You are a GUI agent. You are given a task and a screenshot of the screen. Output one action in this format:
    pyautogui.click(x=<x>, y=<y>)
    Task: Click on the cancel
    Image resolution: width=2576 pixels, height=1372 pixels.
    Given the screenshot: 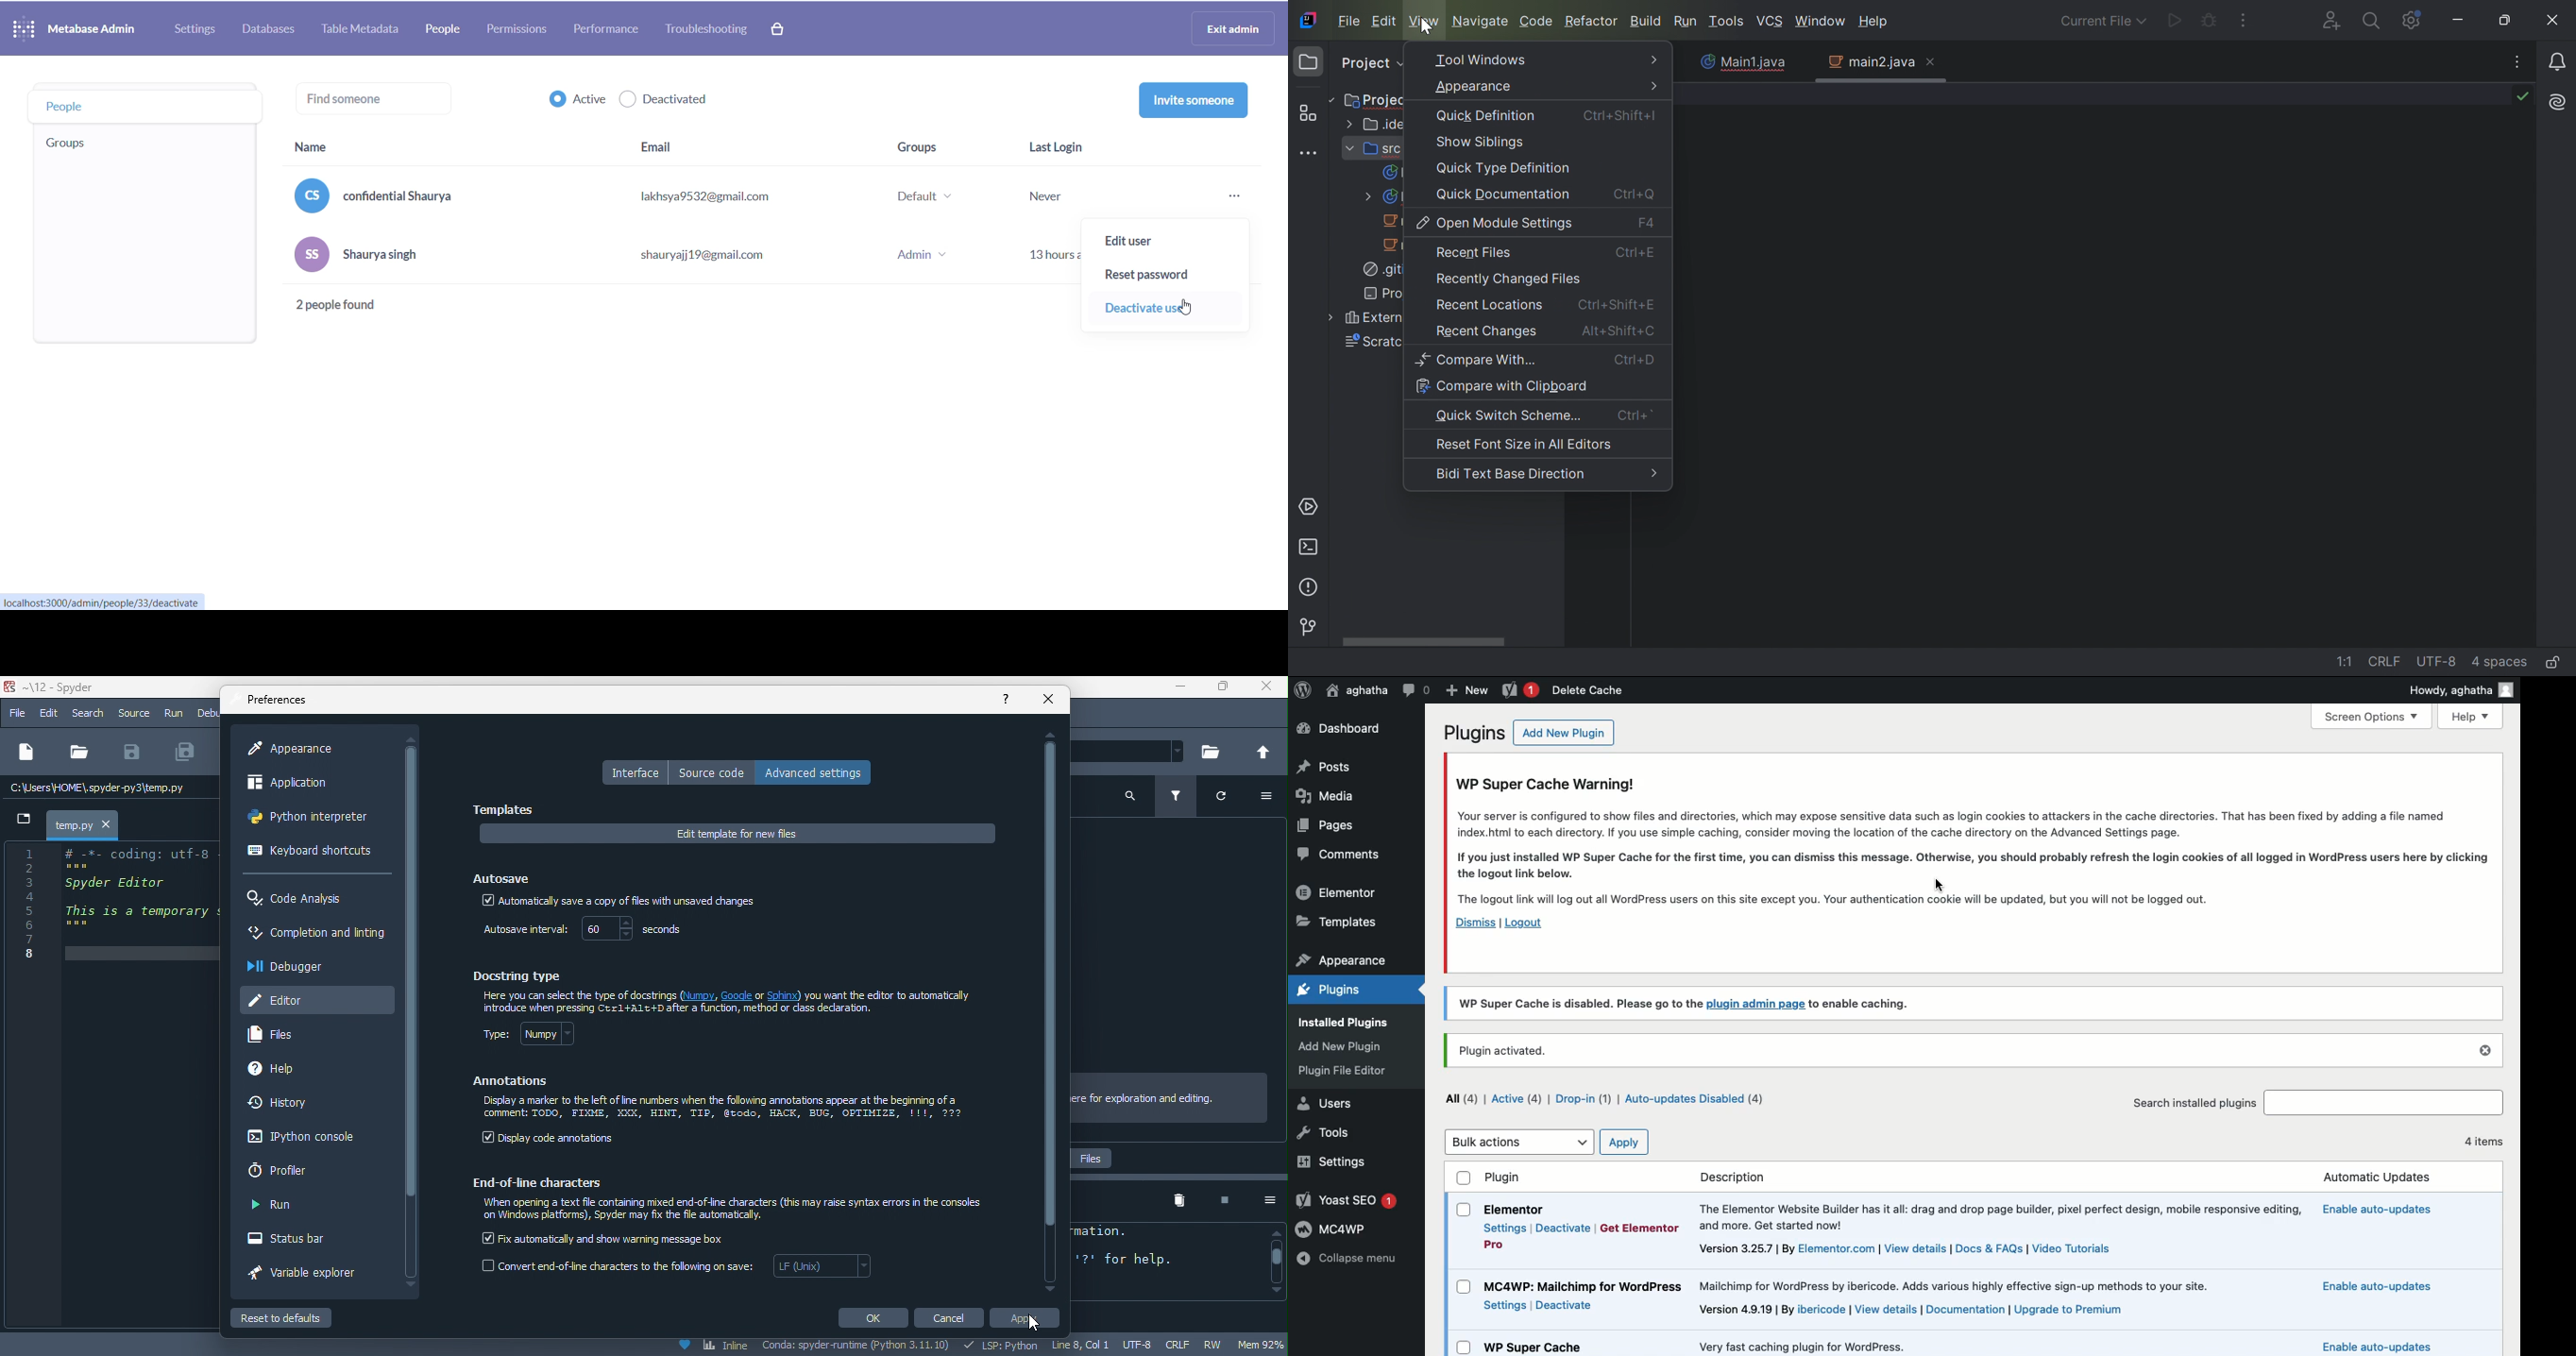 What is the action you would take?
    pyautogui.click(x=952, y=1318)
    